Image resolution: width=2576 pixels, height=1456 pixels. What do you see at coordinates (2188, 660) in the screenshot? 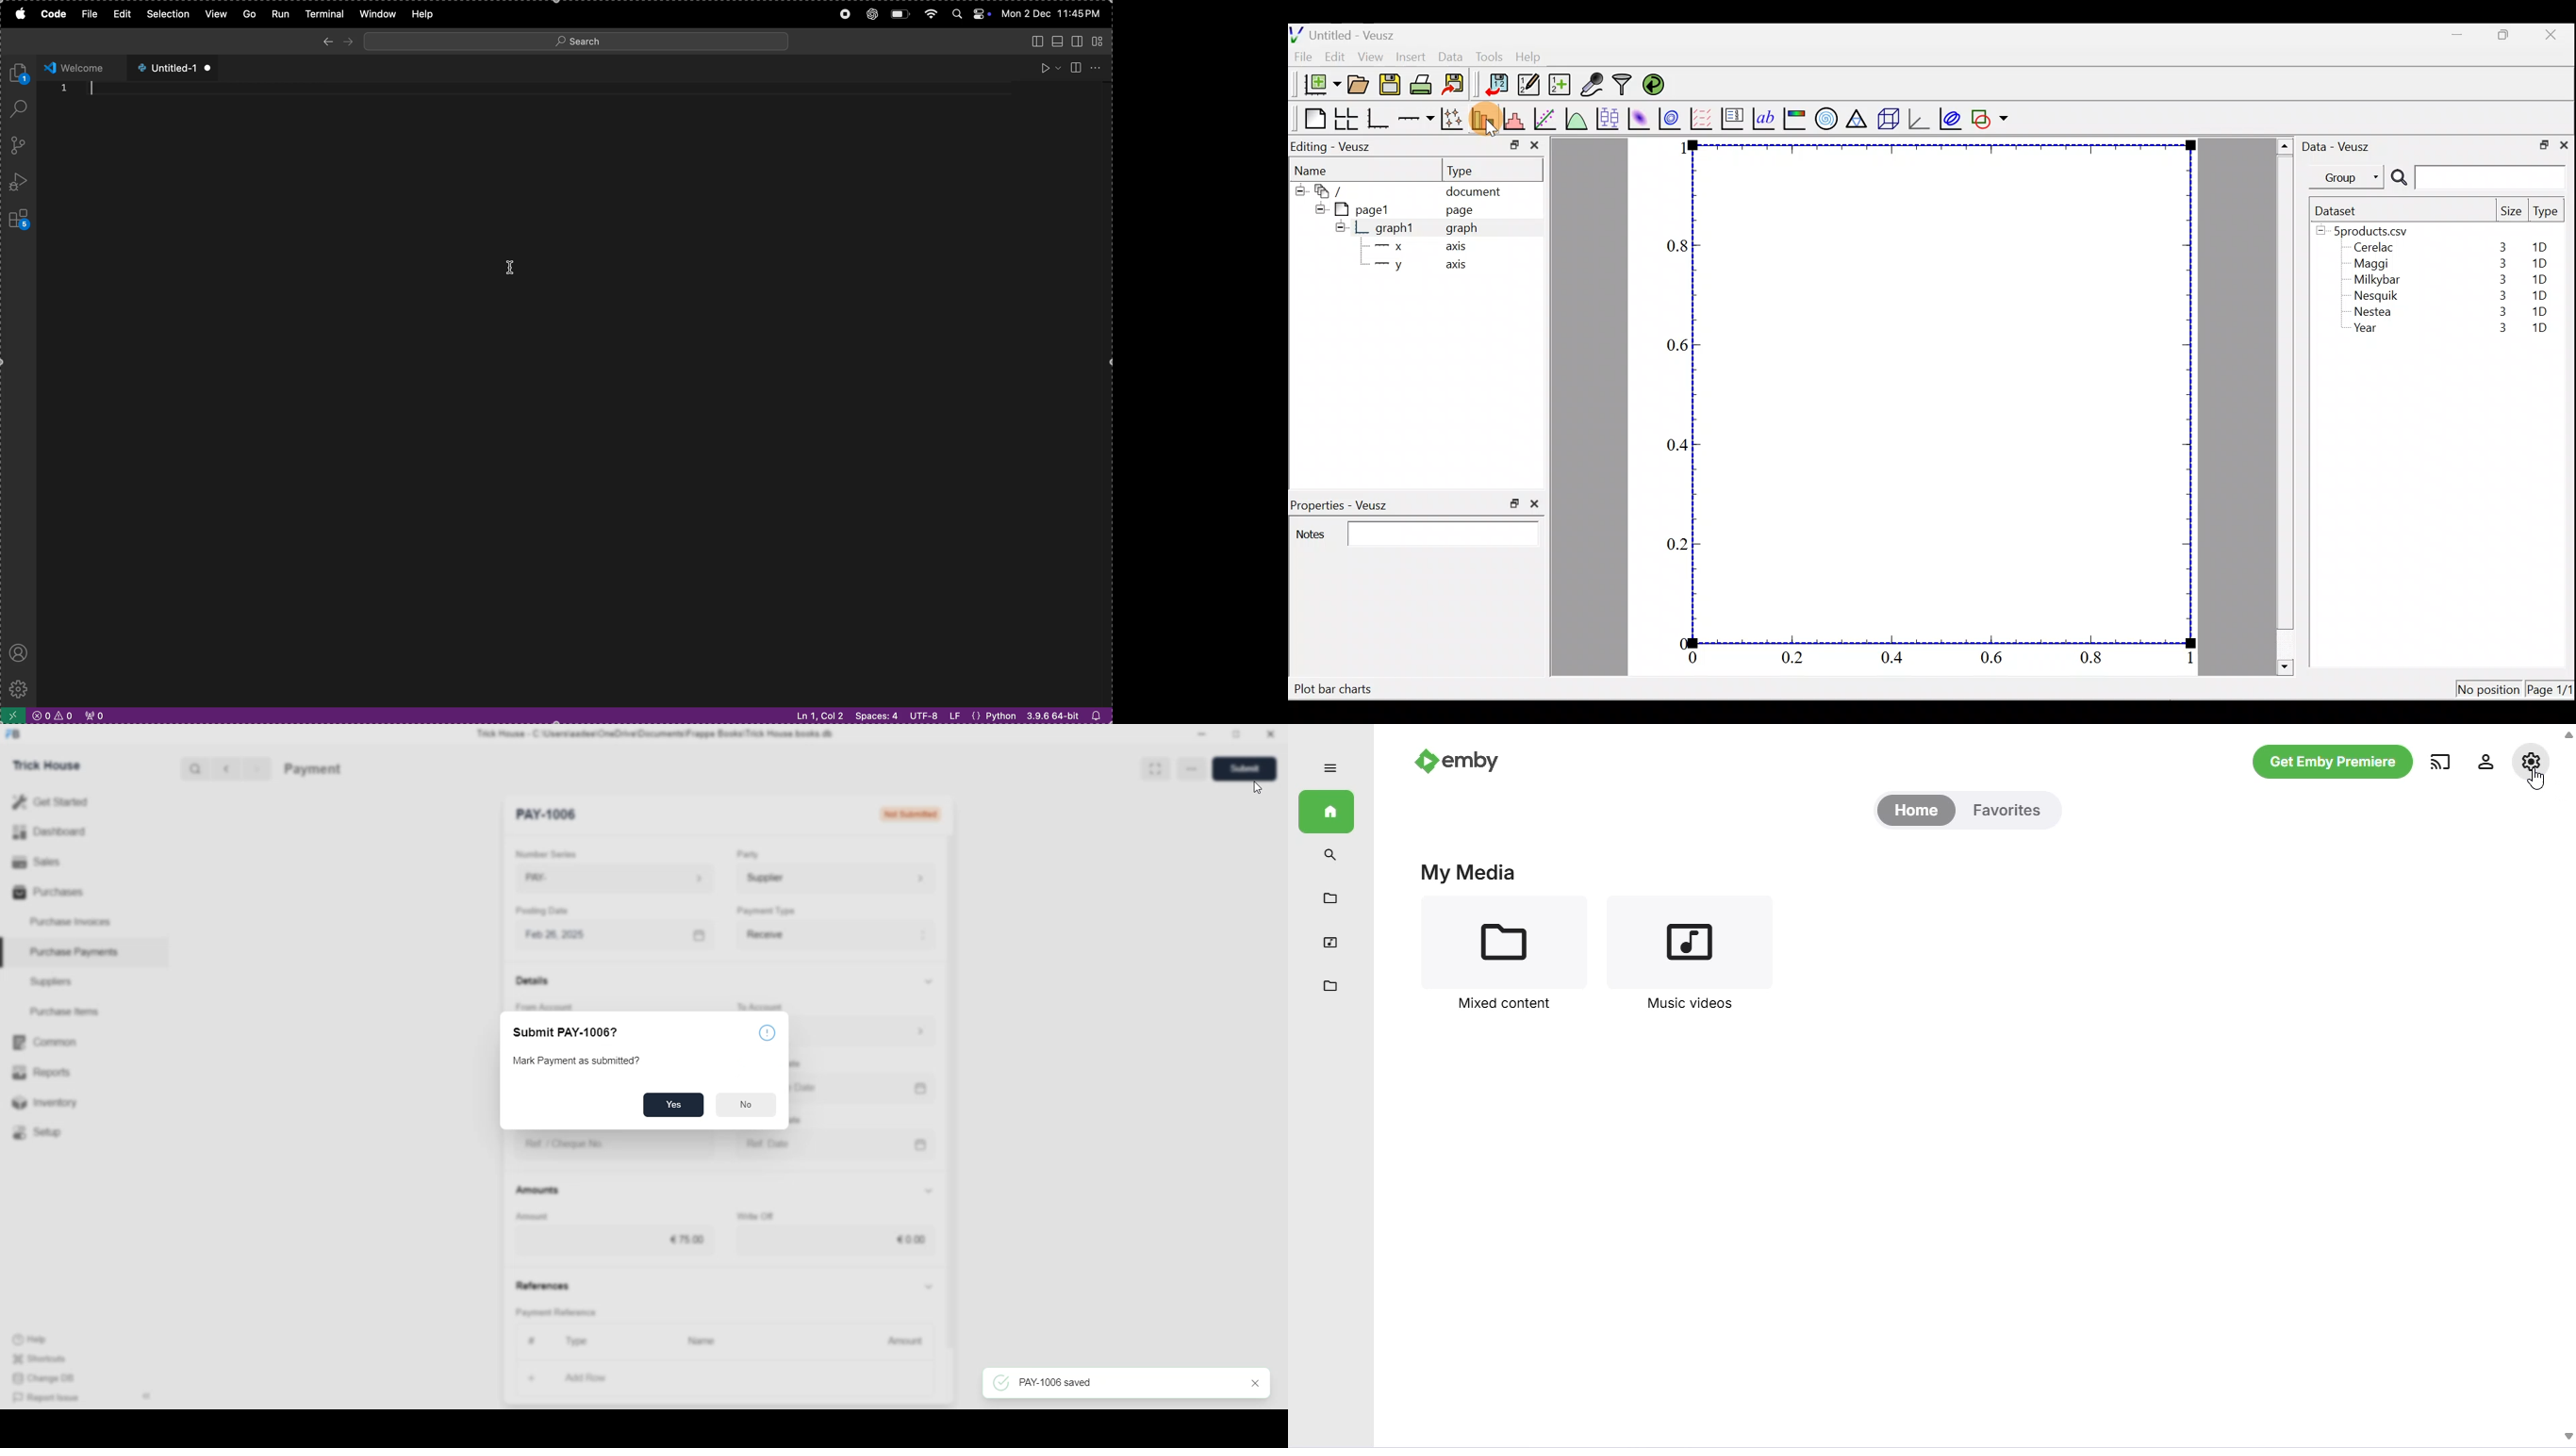
I see `1` at bounding box center [2188, 660].